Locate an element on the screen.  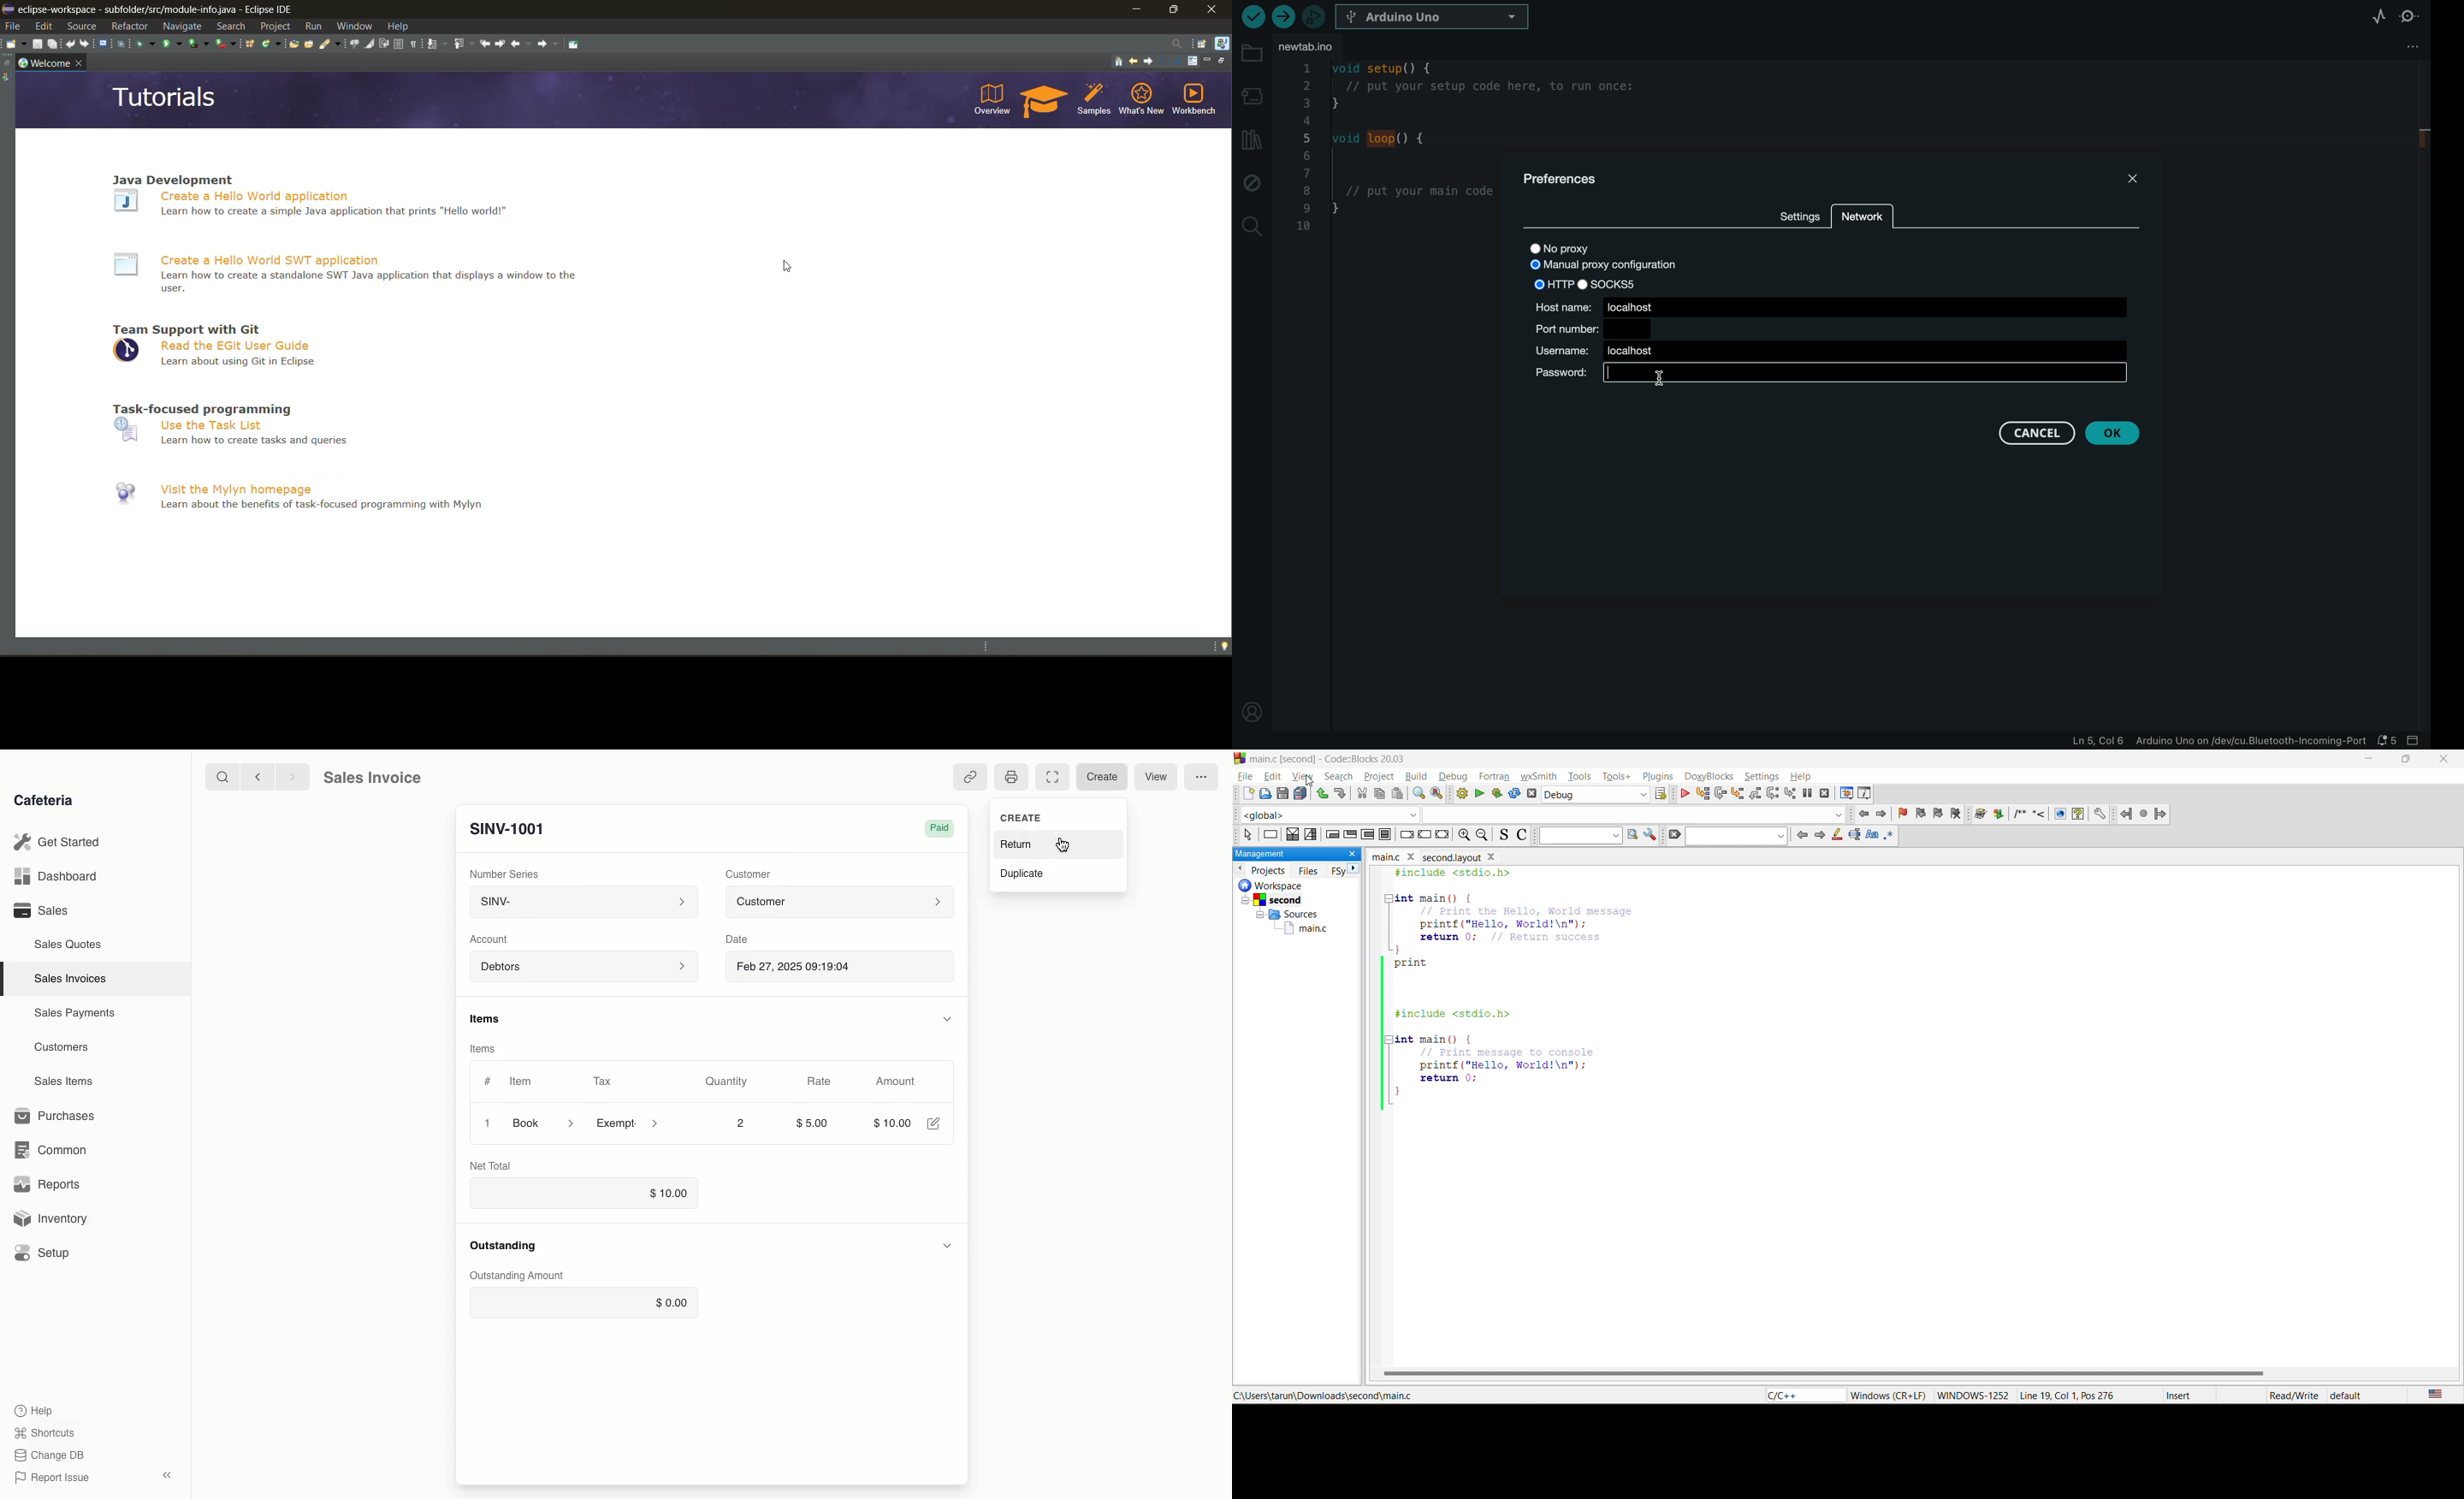
Book > is located at coordinates (545, 1122).